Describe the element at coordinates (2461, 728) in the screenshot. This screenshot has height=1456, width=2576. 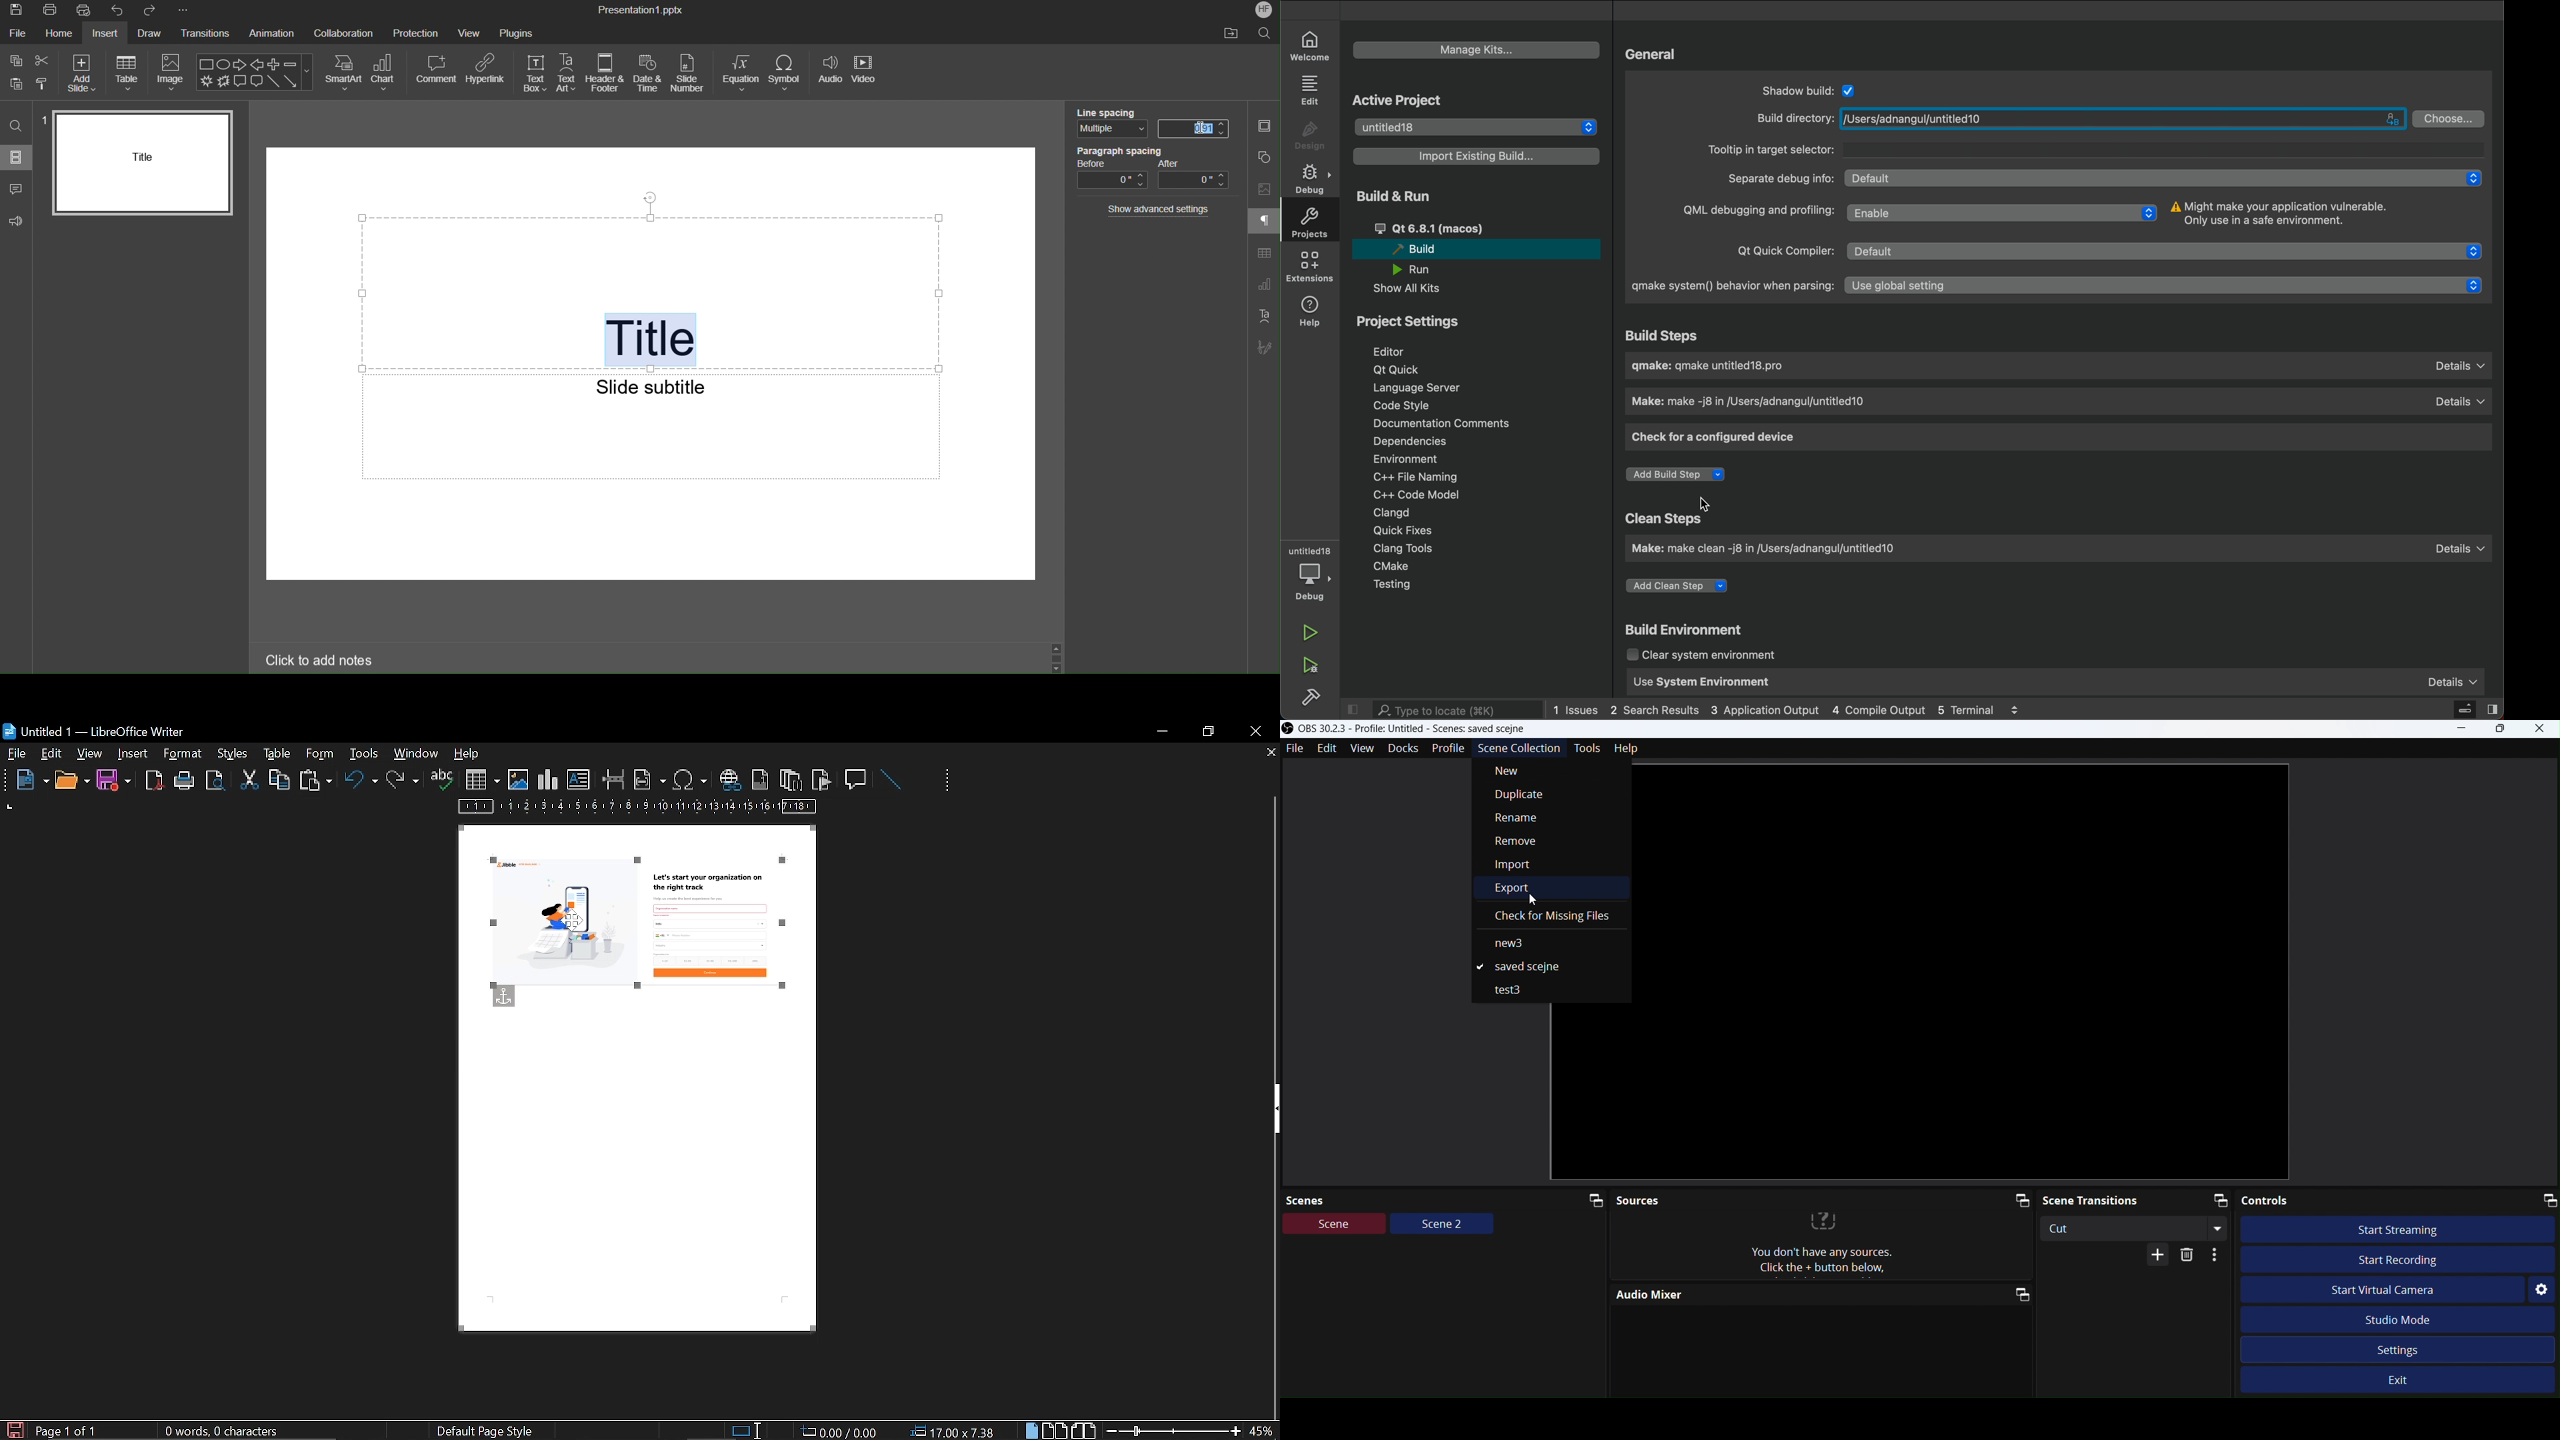
I see `minimize` at that location.